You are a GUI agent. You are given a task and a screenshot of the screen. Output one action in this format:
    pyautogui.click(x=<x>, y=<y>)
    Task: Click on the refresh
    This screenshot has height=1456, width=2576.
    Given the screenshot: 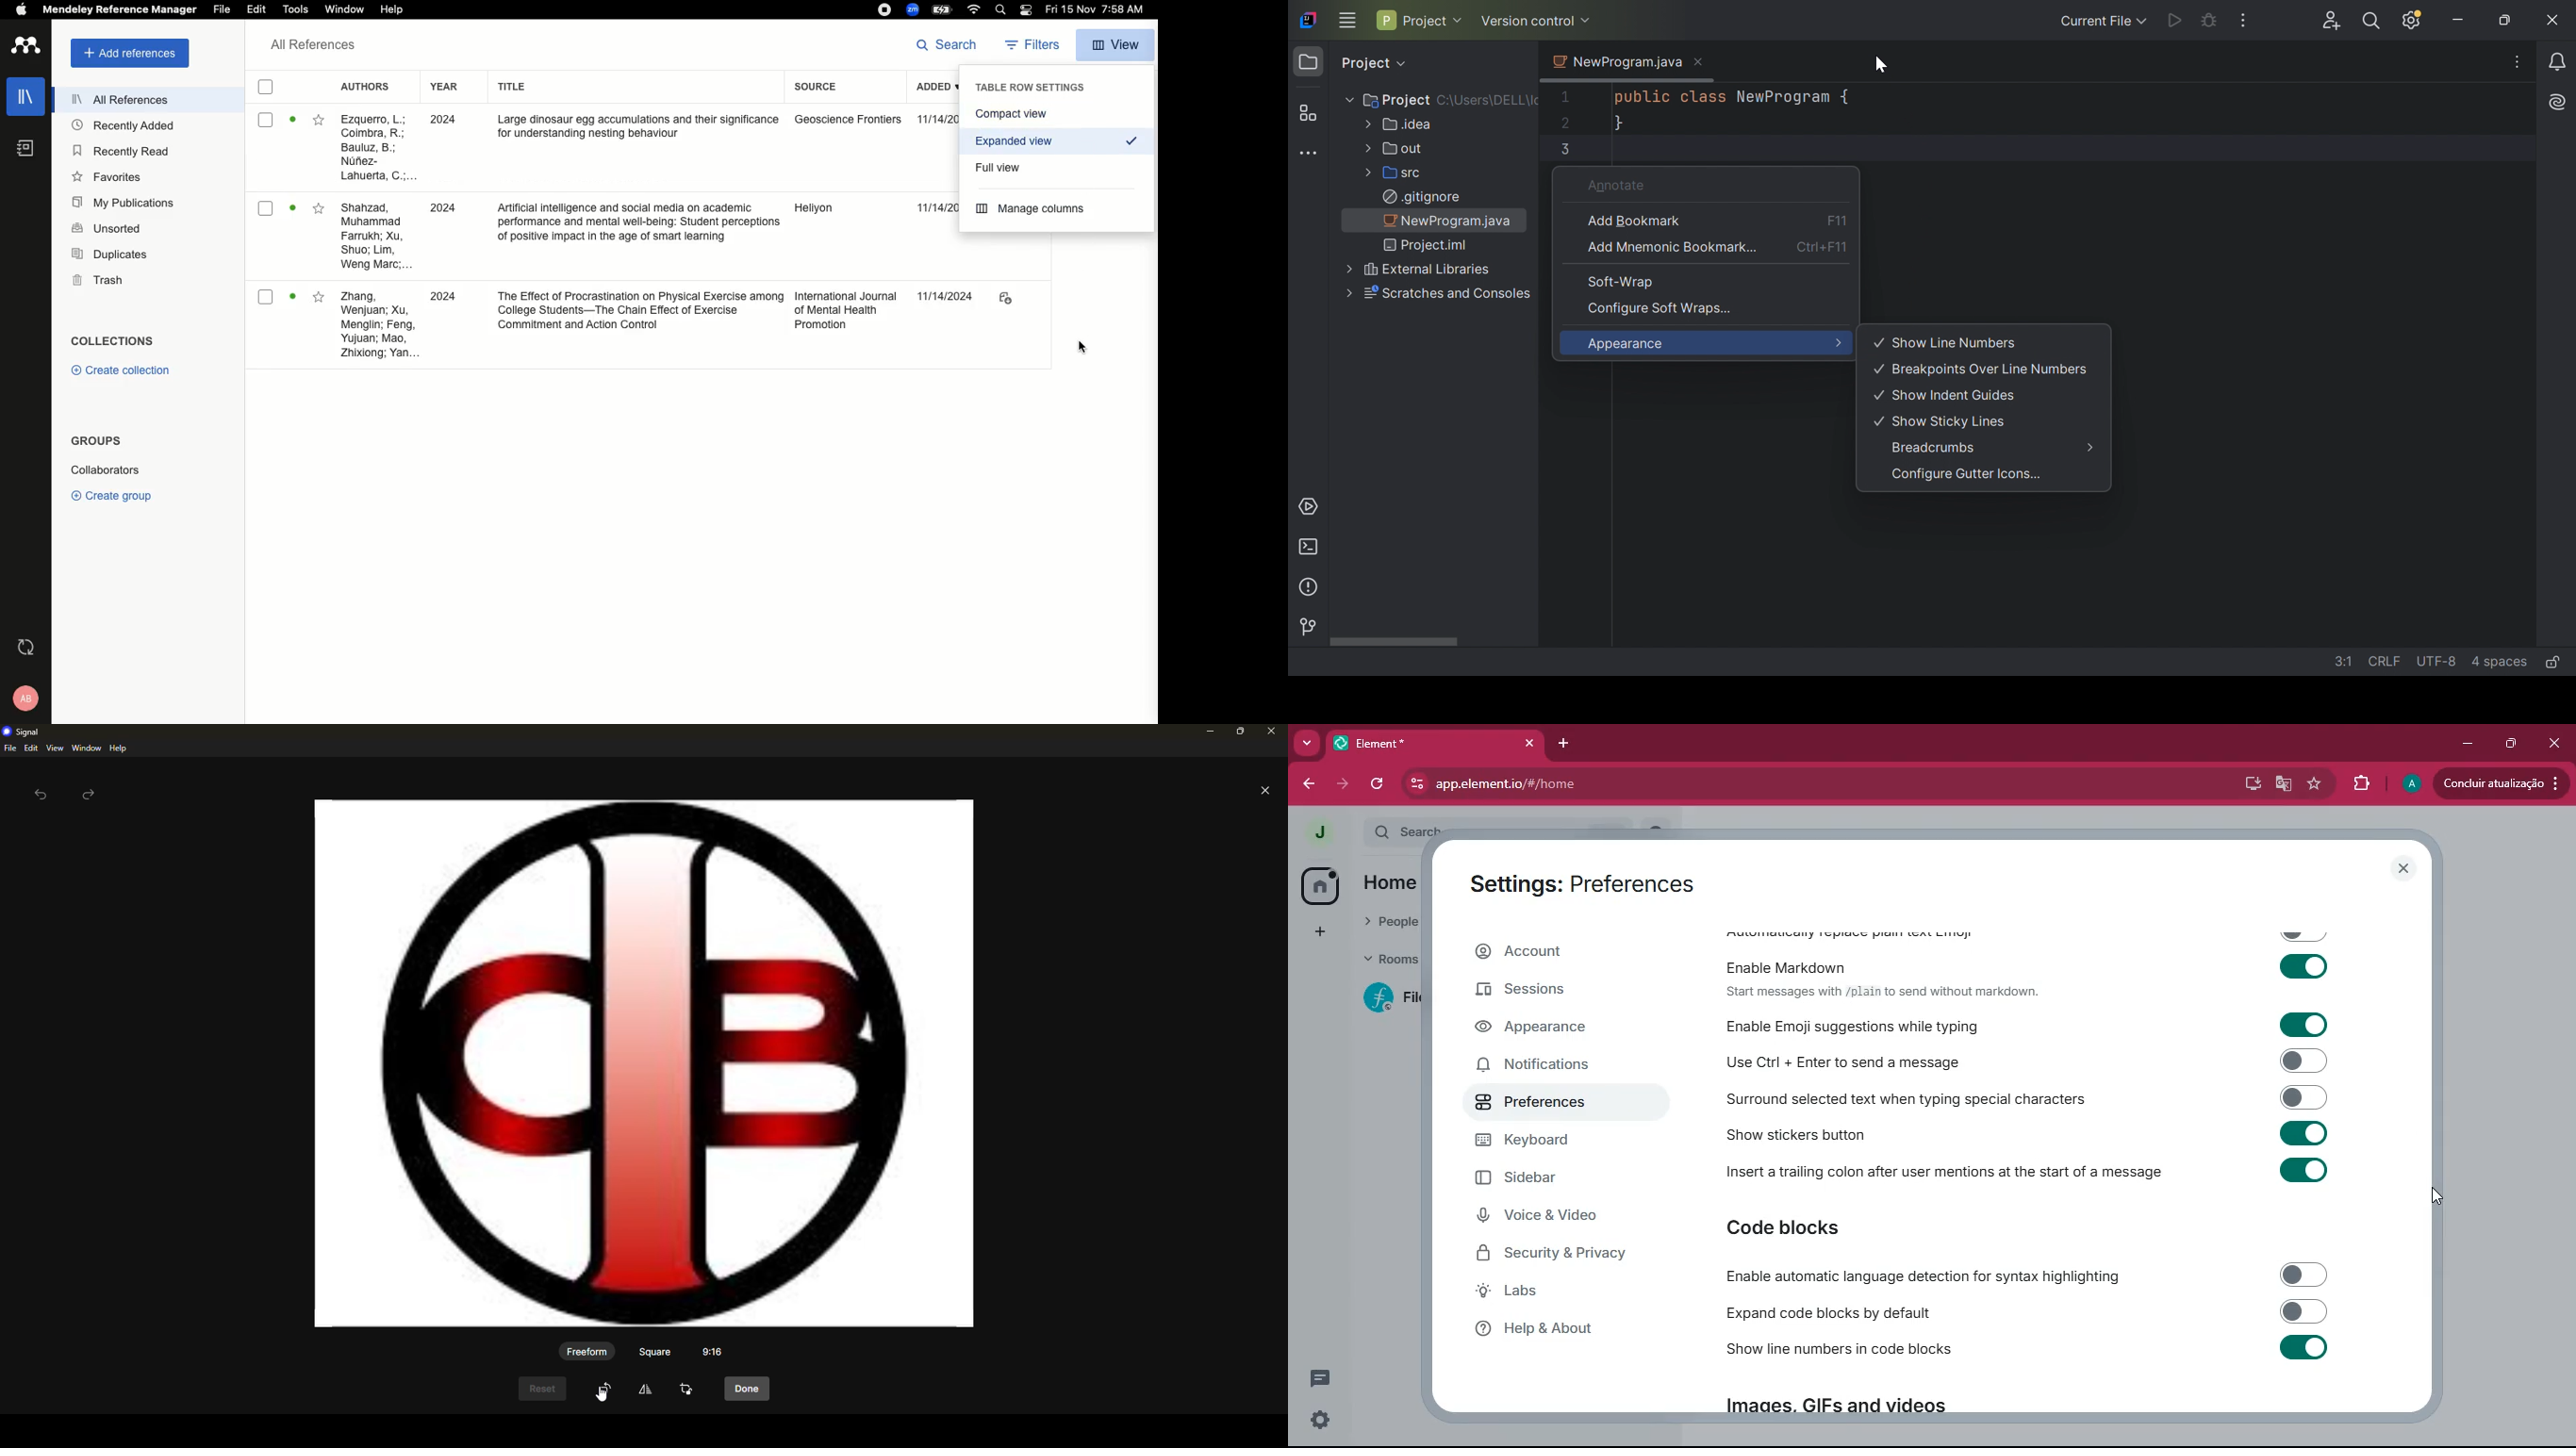 What is the action you would take?
    pyautogui.click(x=1379, y=783)
    